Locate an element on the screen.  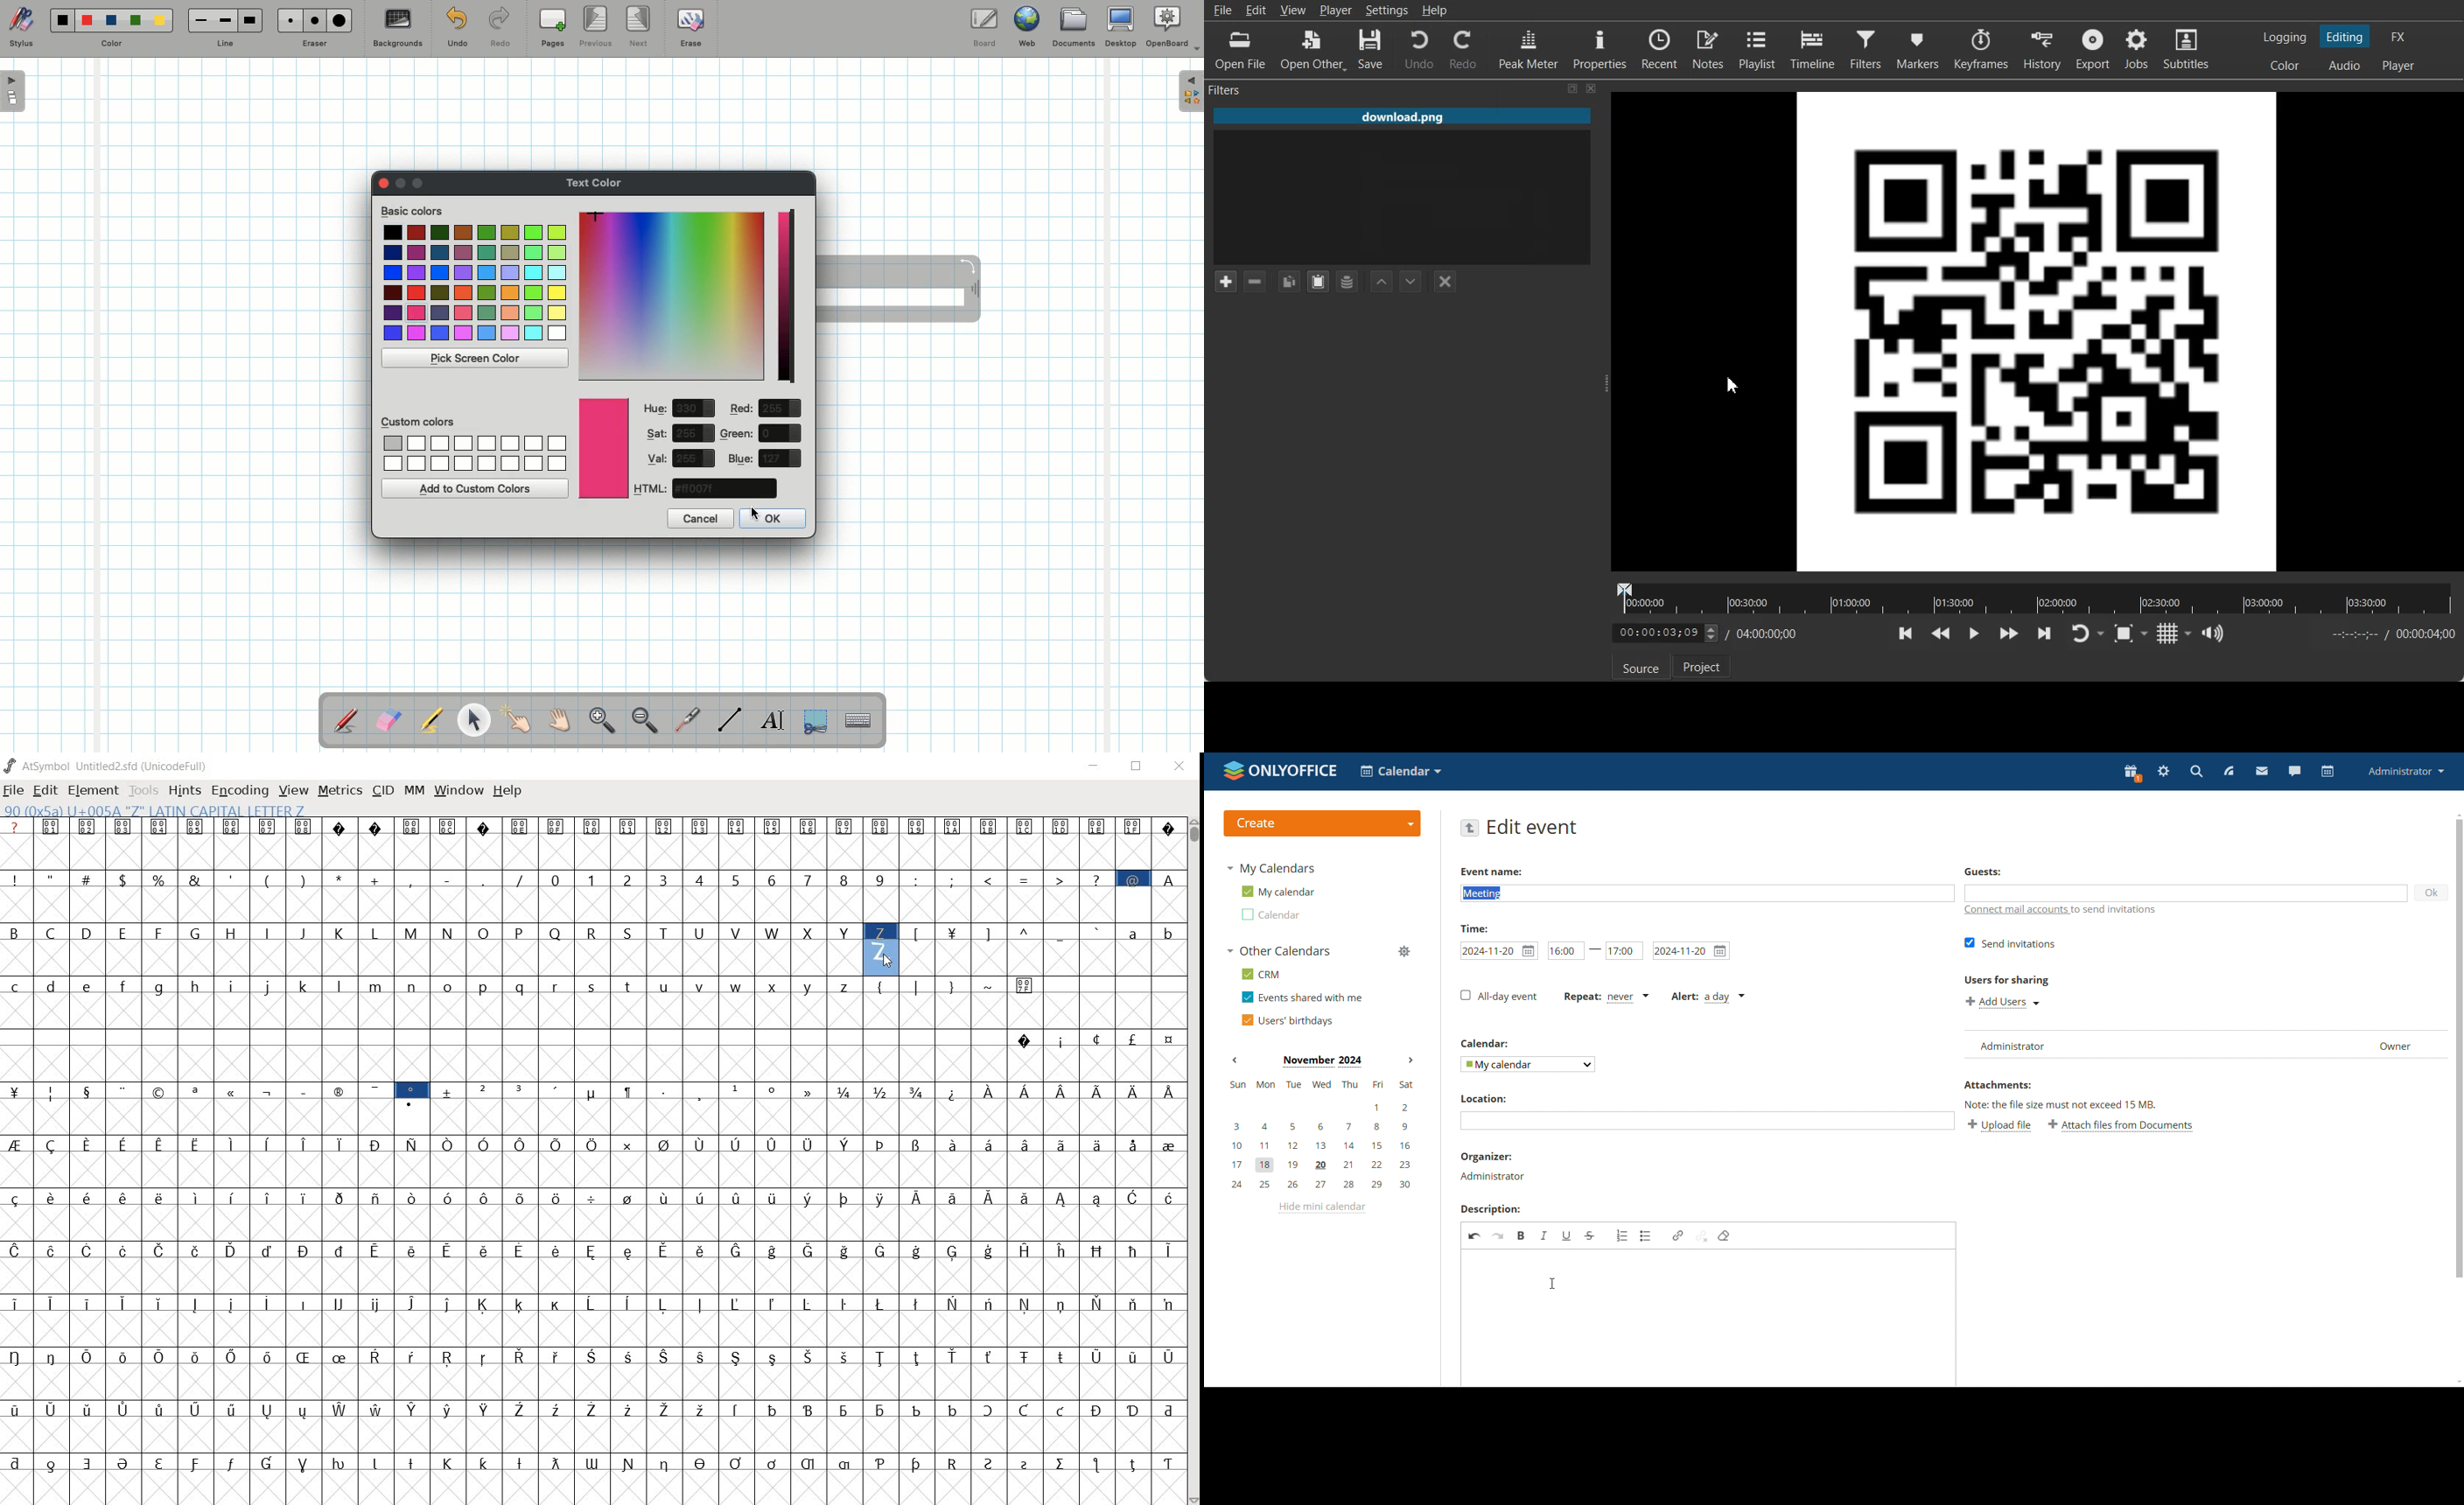
value is located at coordinates (781, 409).